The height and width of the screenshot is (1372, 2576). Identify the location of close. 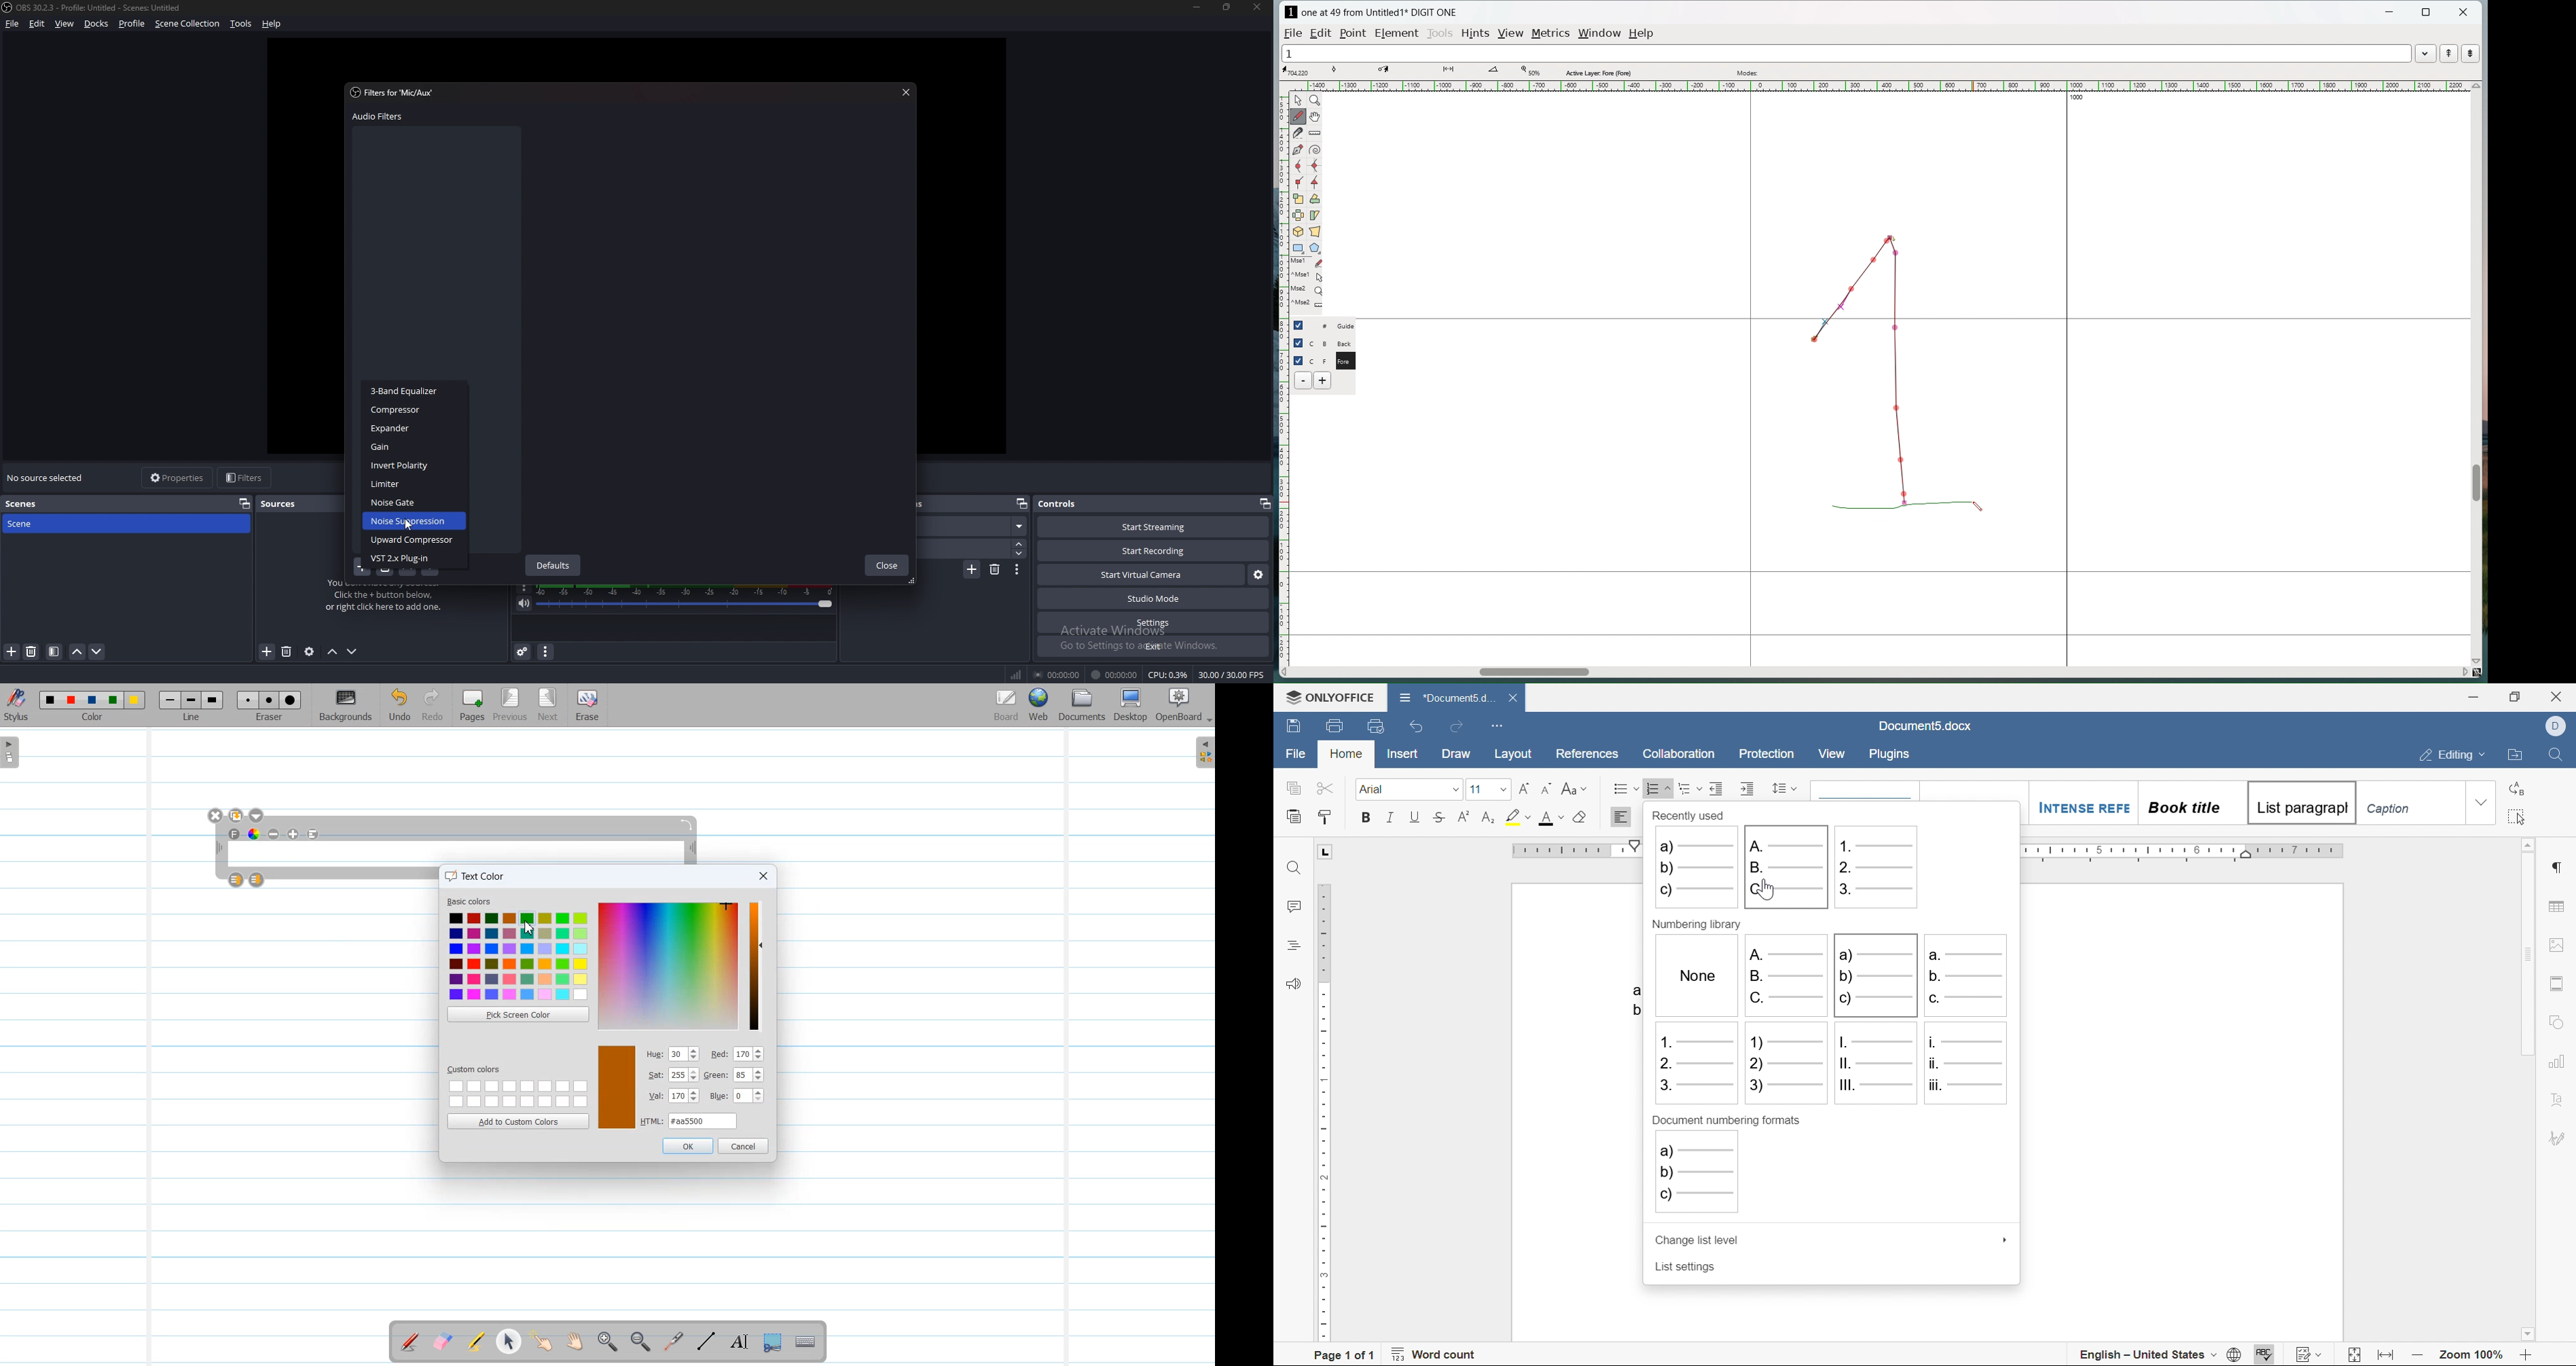
(2556, 696).